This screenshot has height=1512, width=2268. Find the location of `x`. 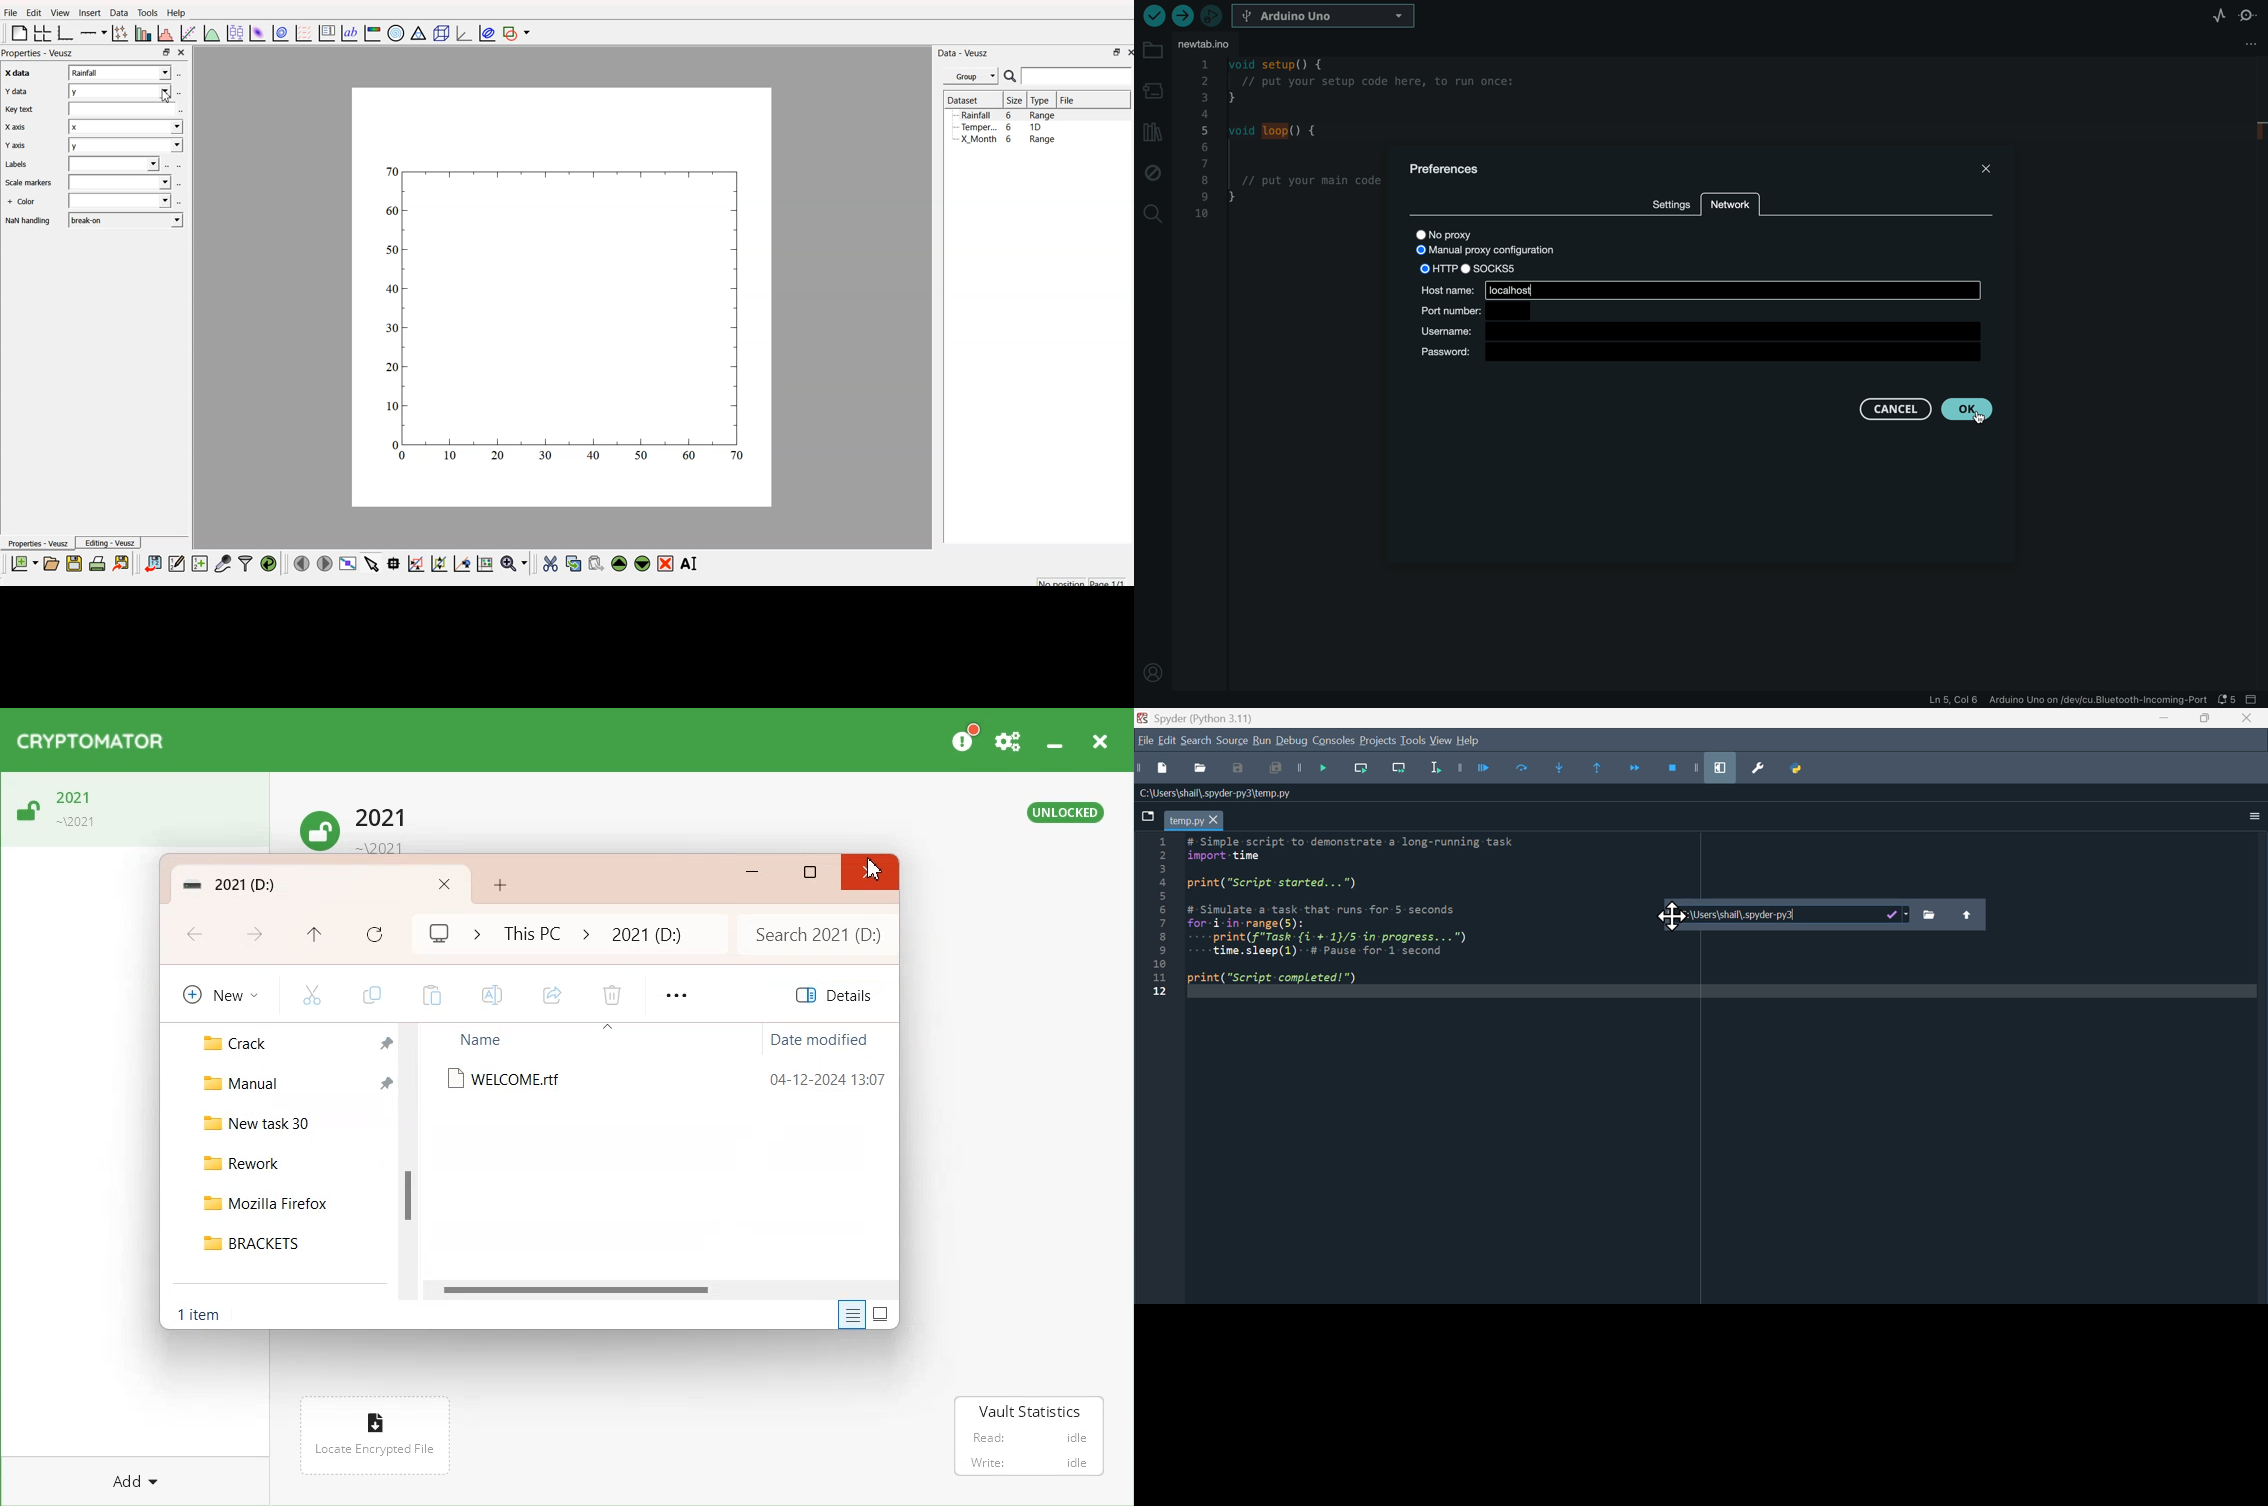

x is located at coordinates (122, 129).